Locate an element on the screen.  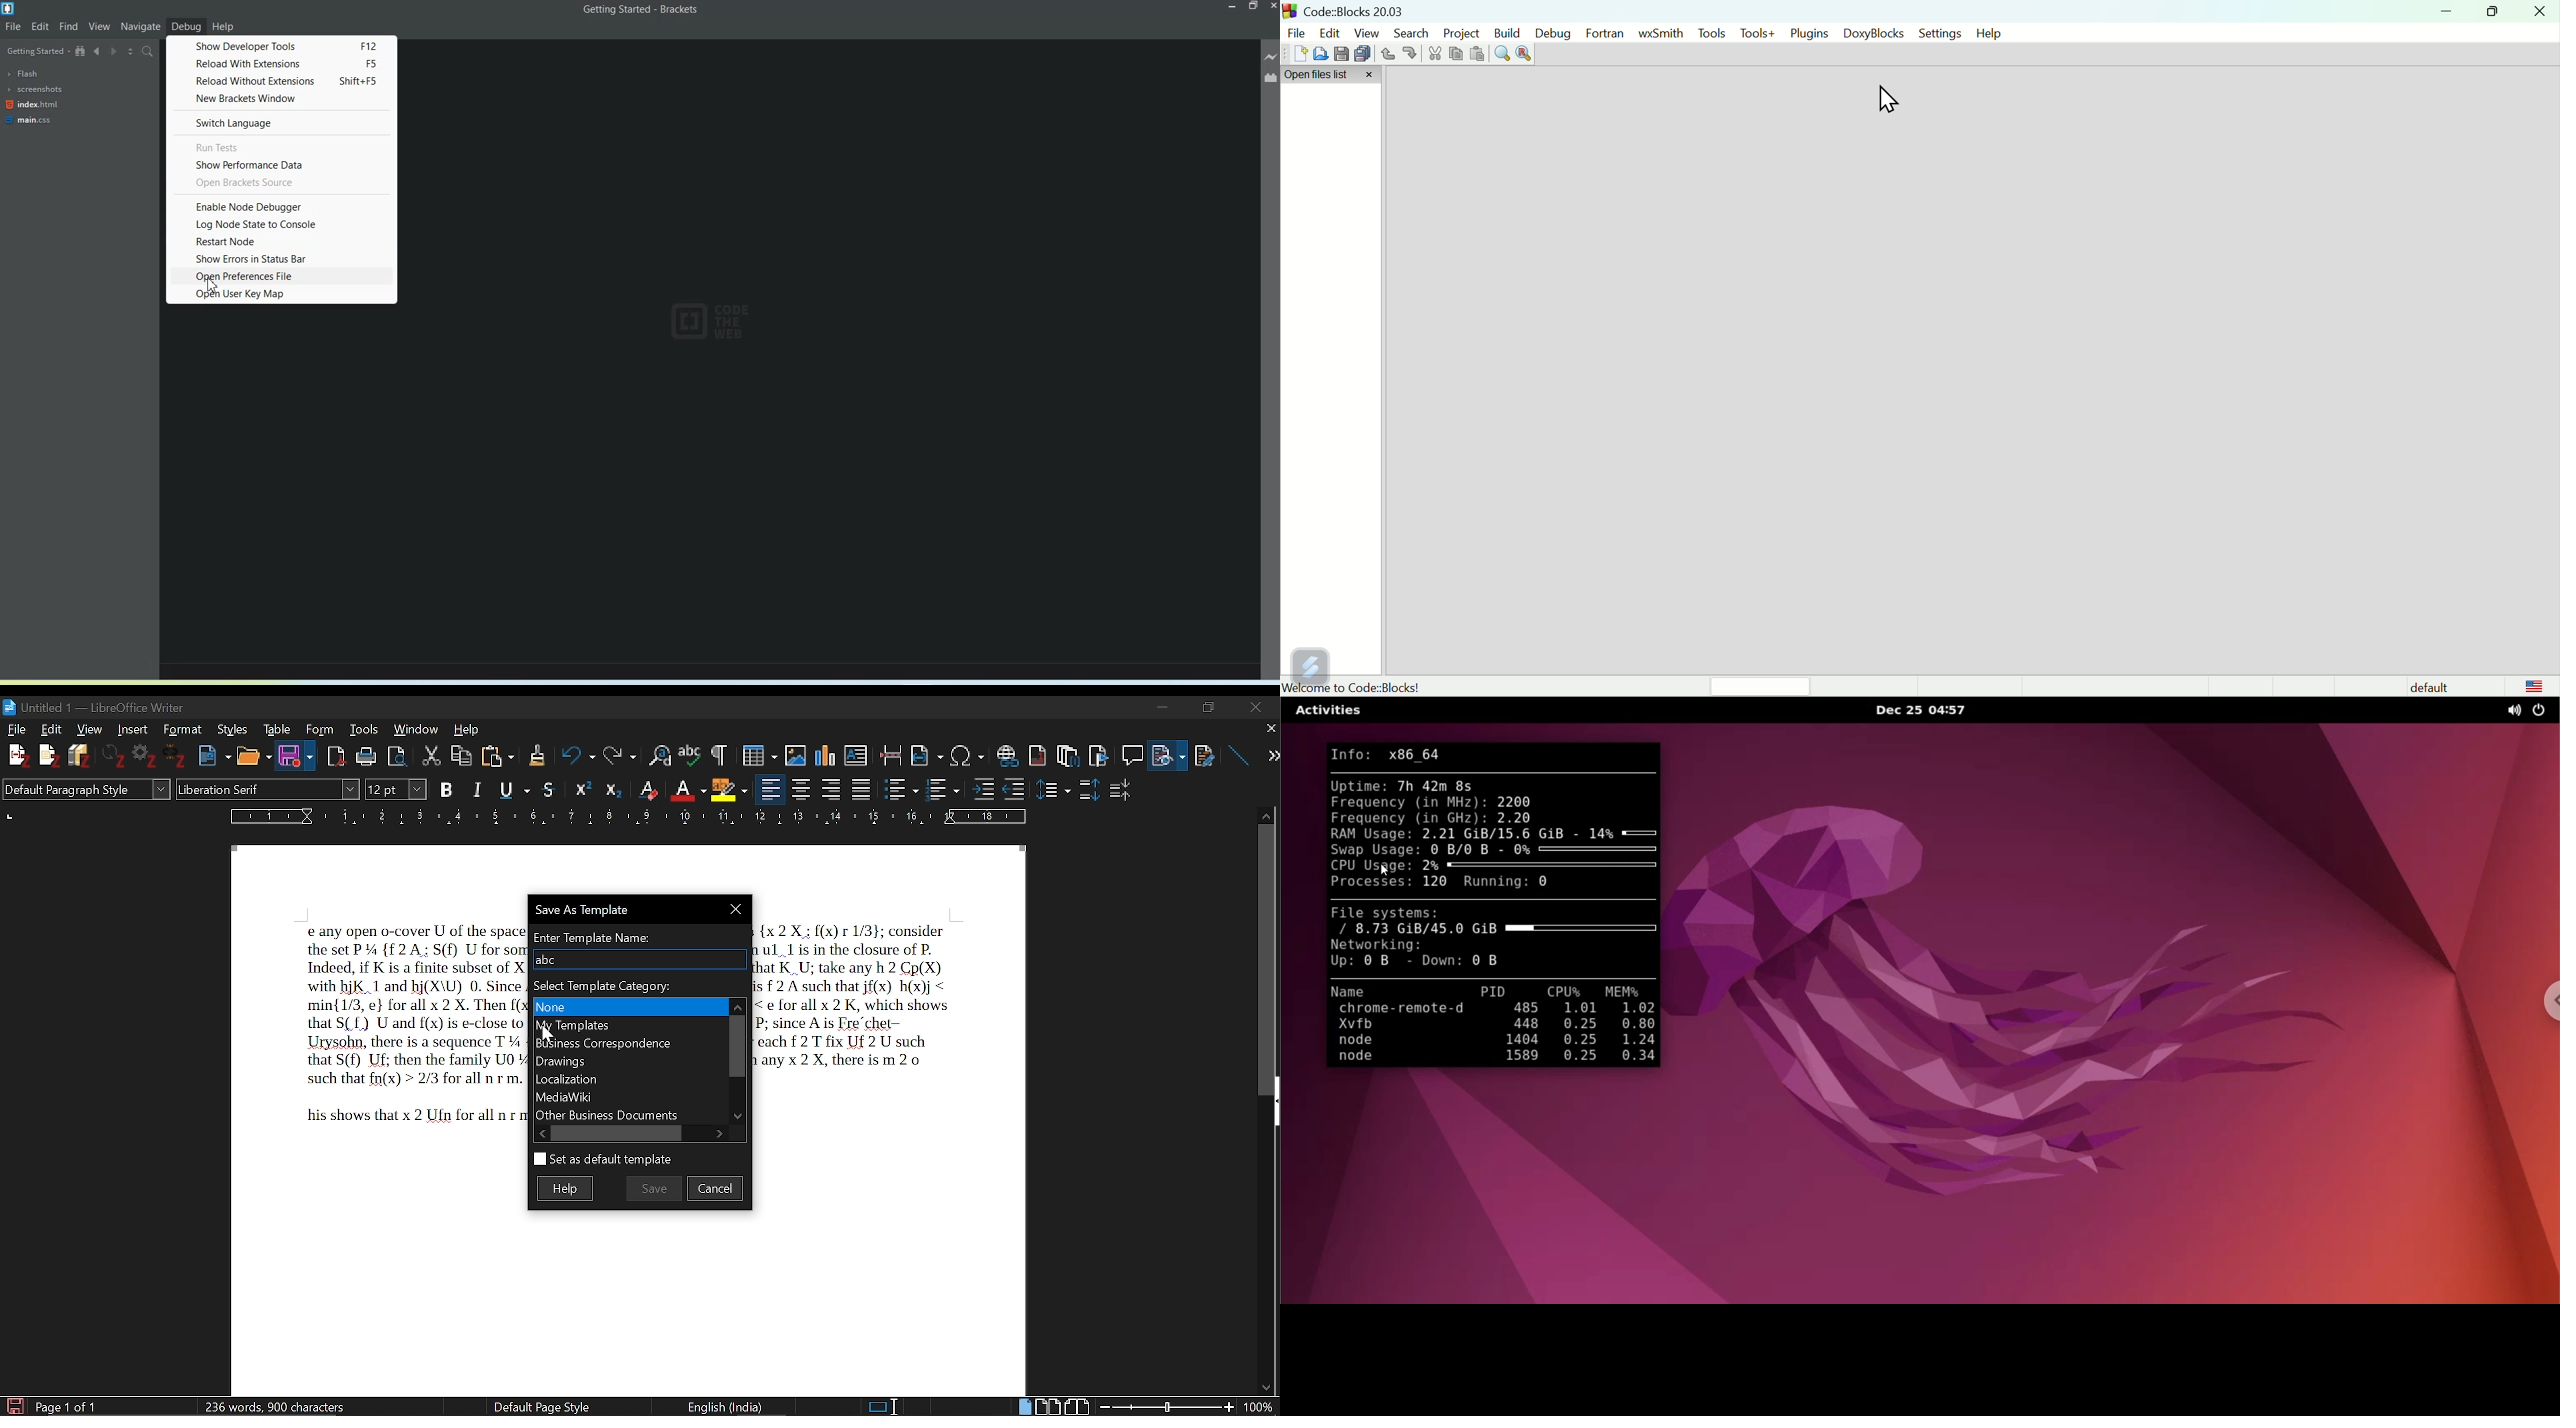
Show Performance Data is located at coordinates (281, 165).